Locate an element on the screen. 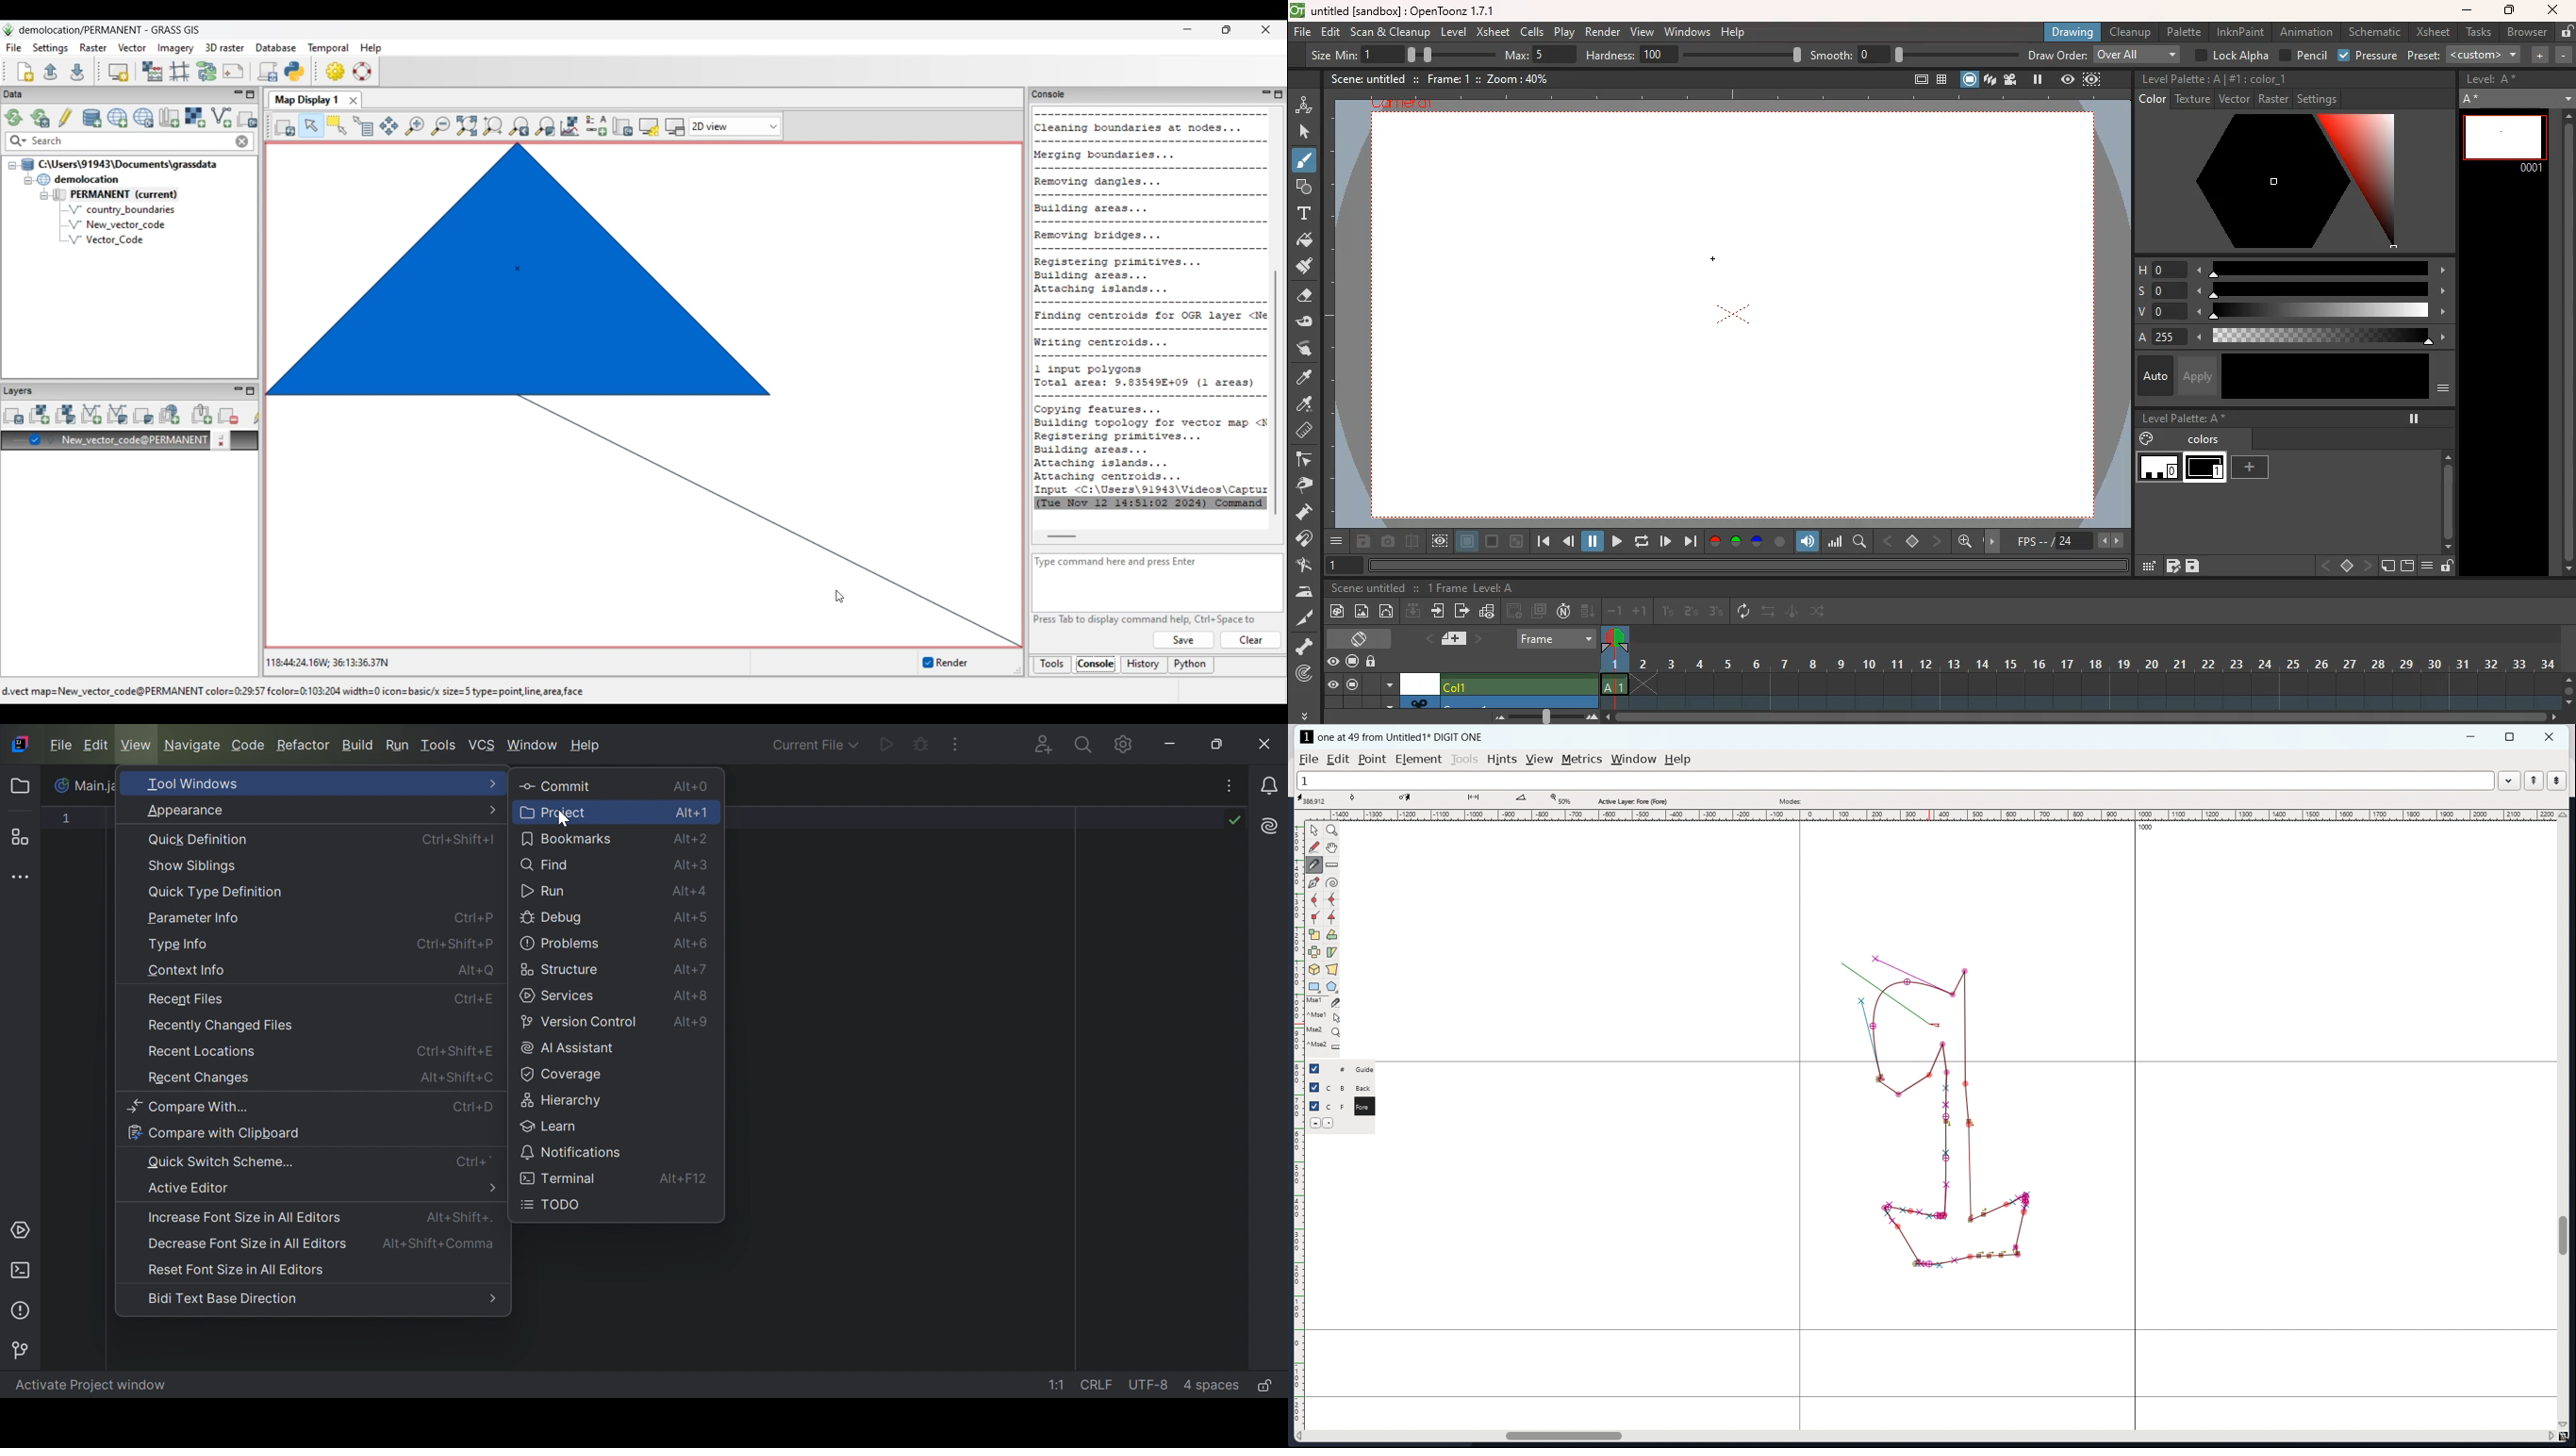 This screenshot has width=2576, height=1456. add a tangent point is located at coordinates (1333, 917).